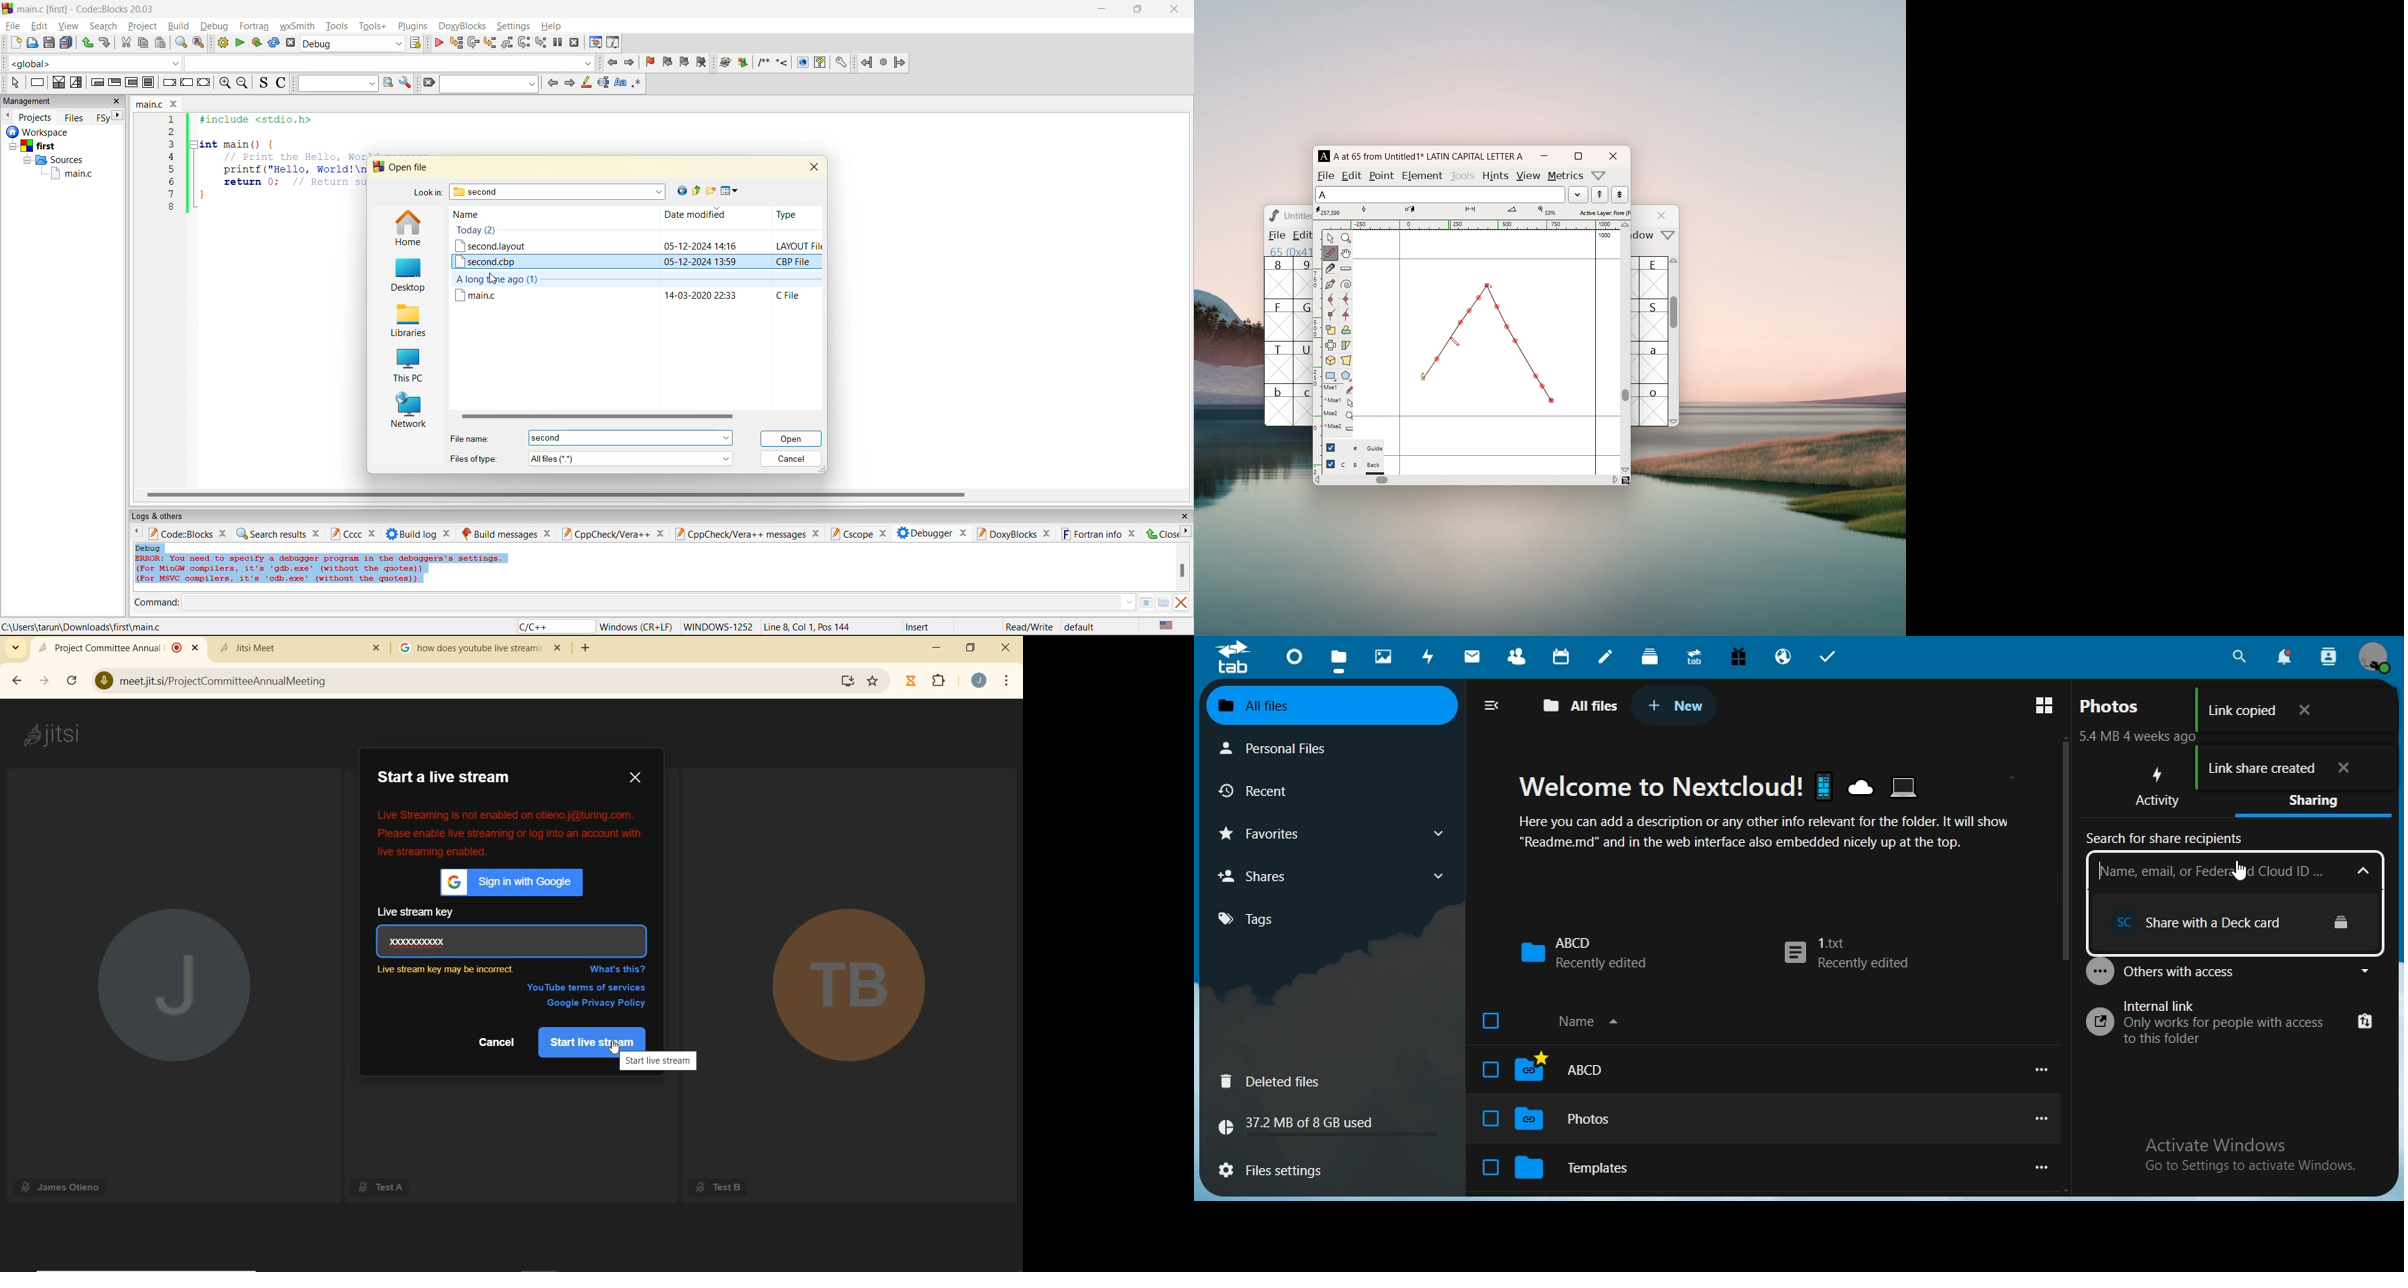 Image resolution: width=2408 pixels, height=1288 pixels. What do you see at coordinates (1331, 447) in the screenshot?
I see `checkbox` at bounding box center [1331, 447].